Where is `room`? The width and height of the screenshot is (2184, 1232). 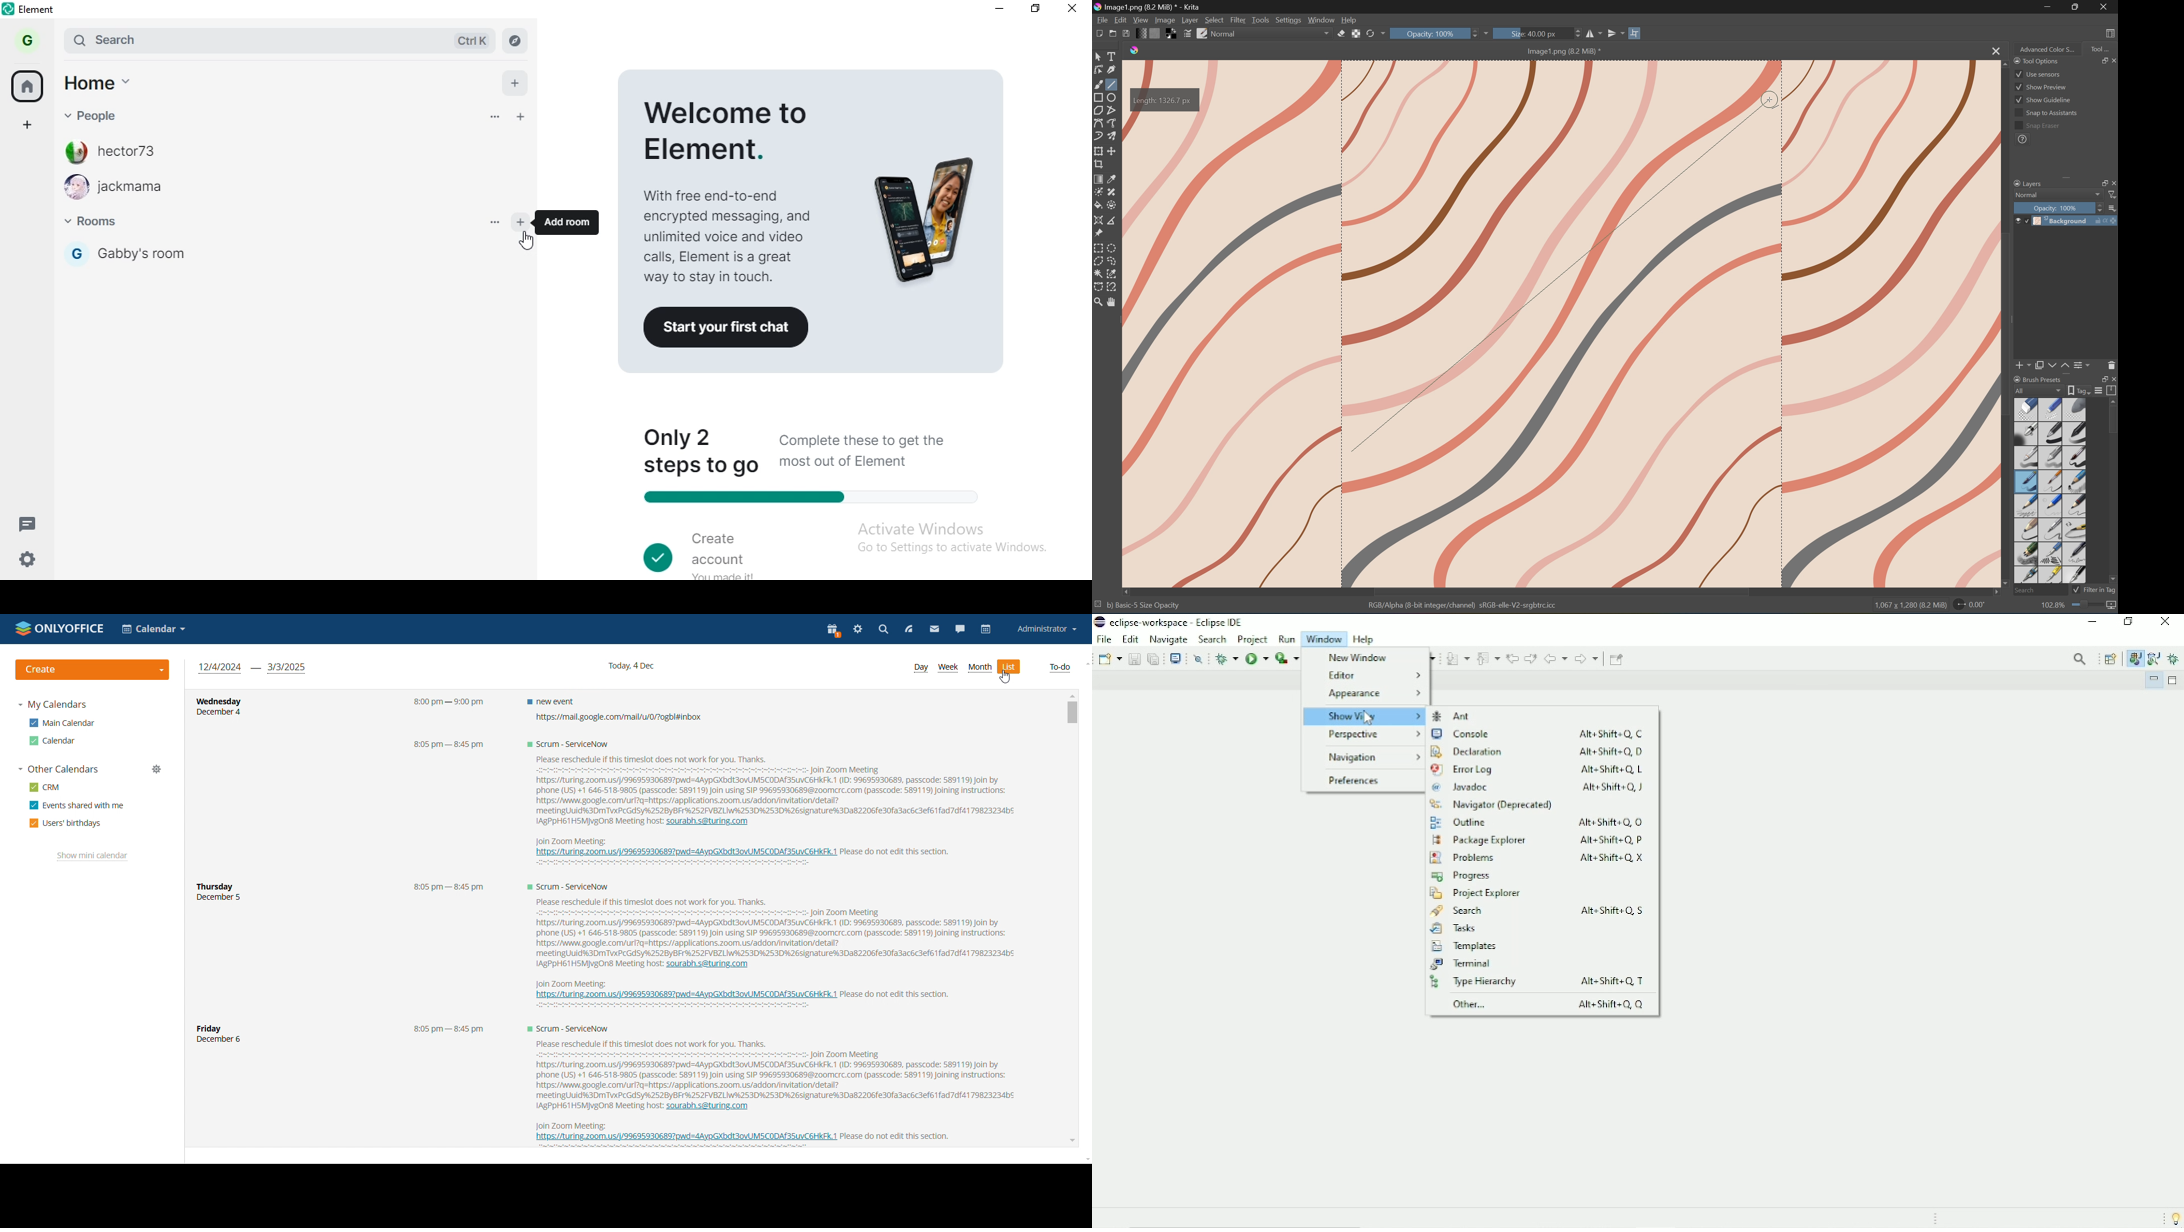 room is located at coordinates (136, 189).